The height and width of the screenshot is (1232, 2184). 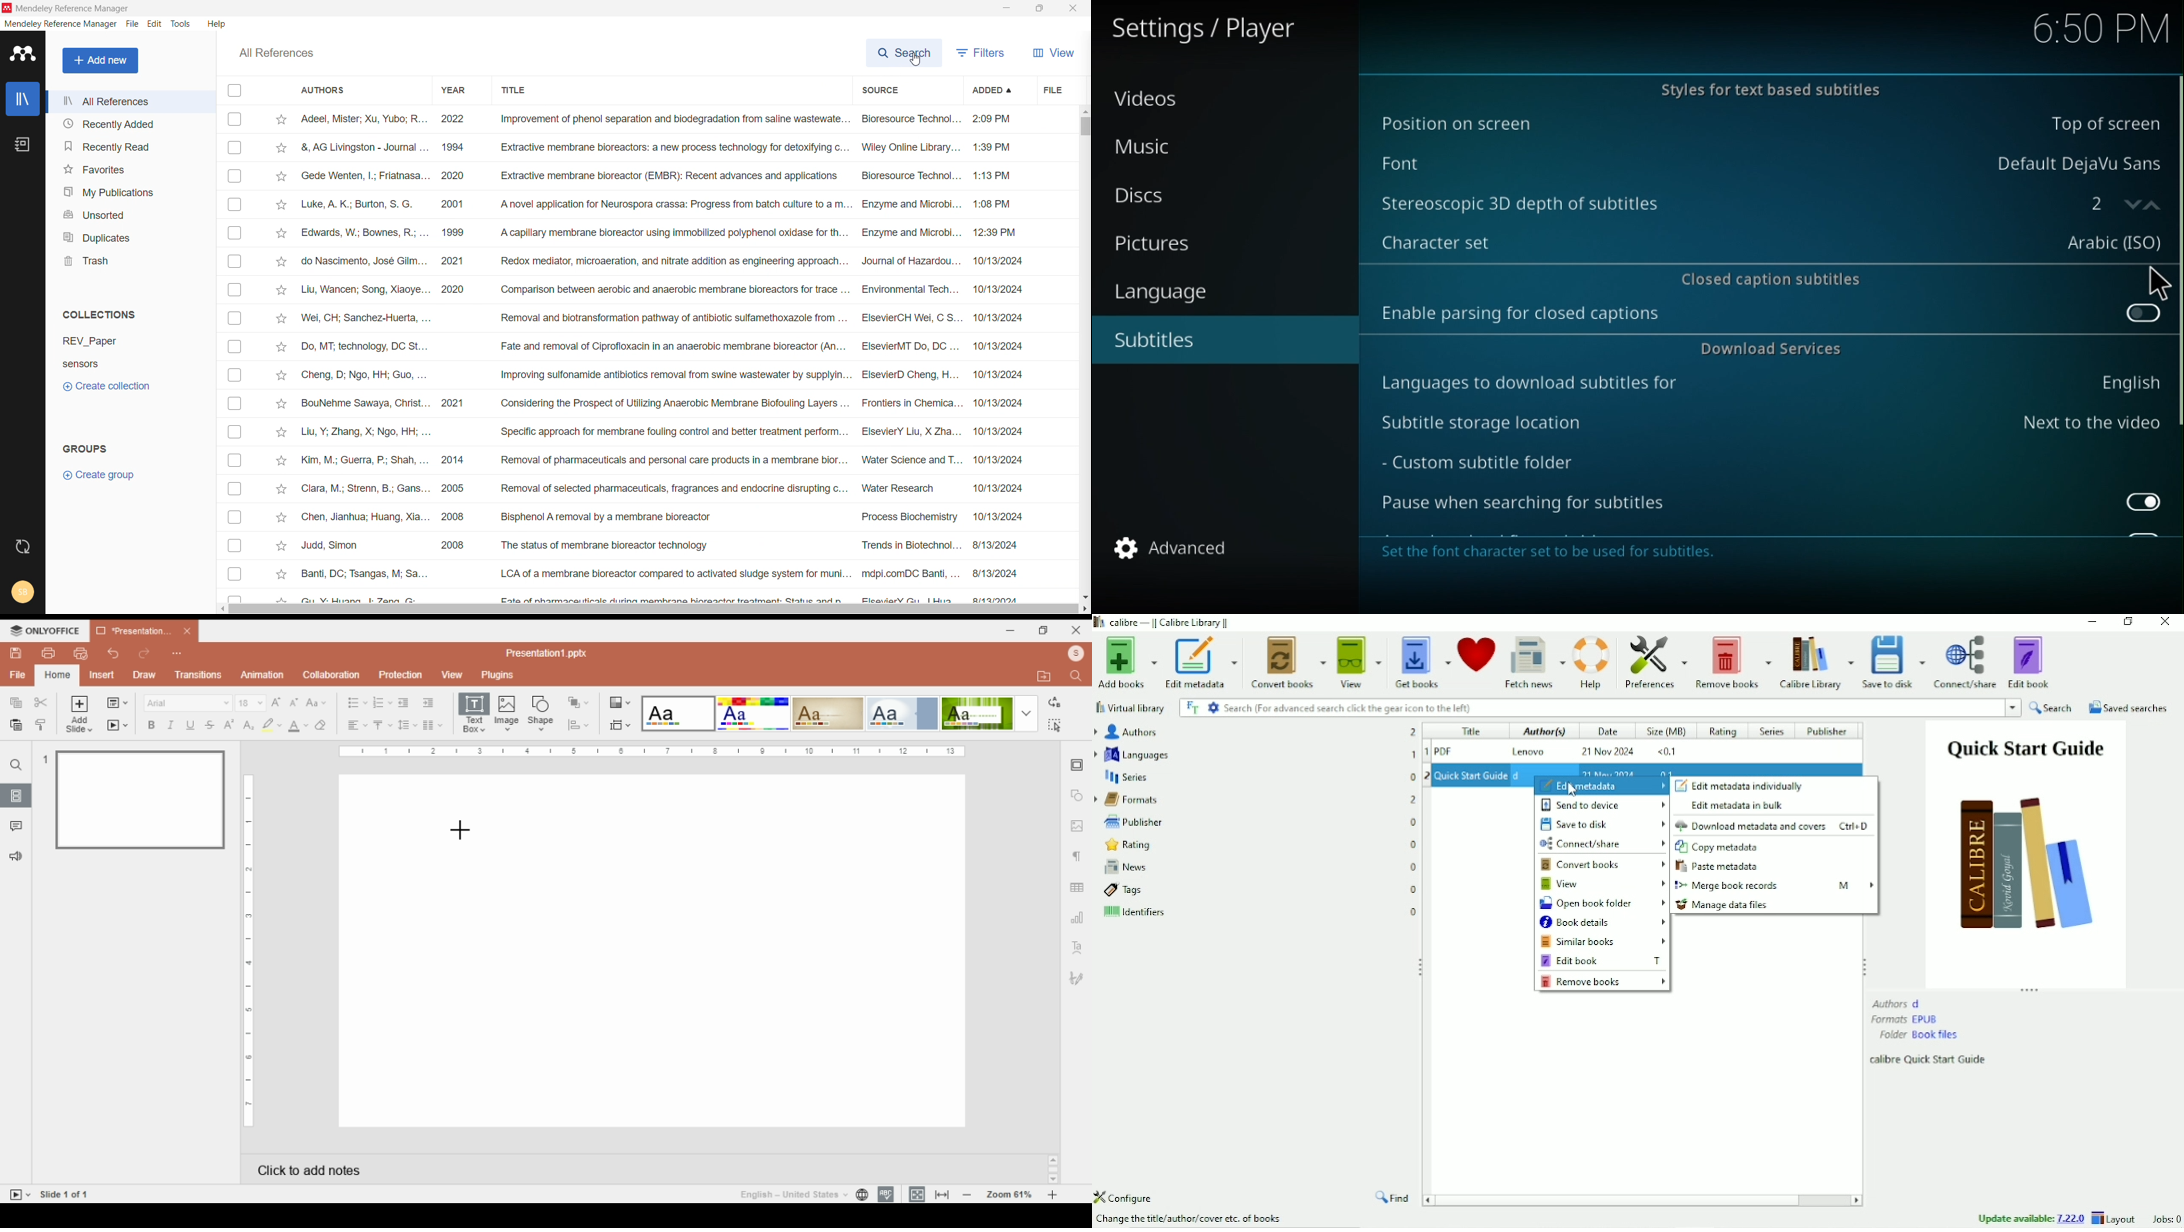 I want to click on Rating, so click(x=1256, y=844).